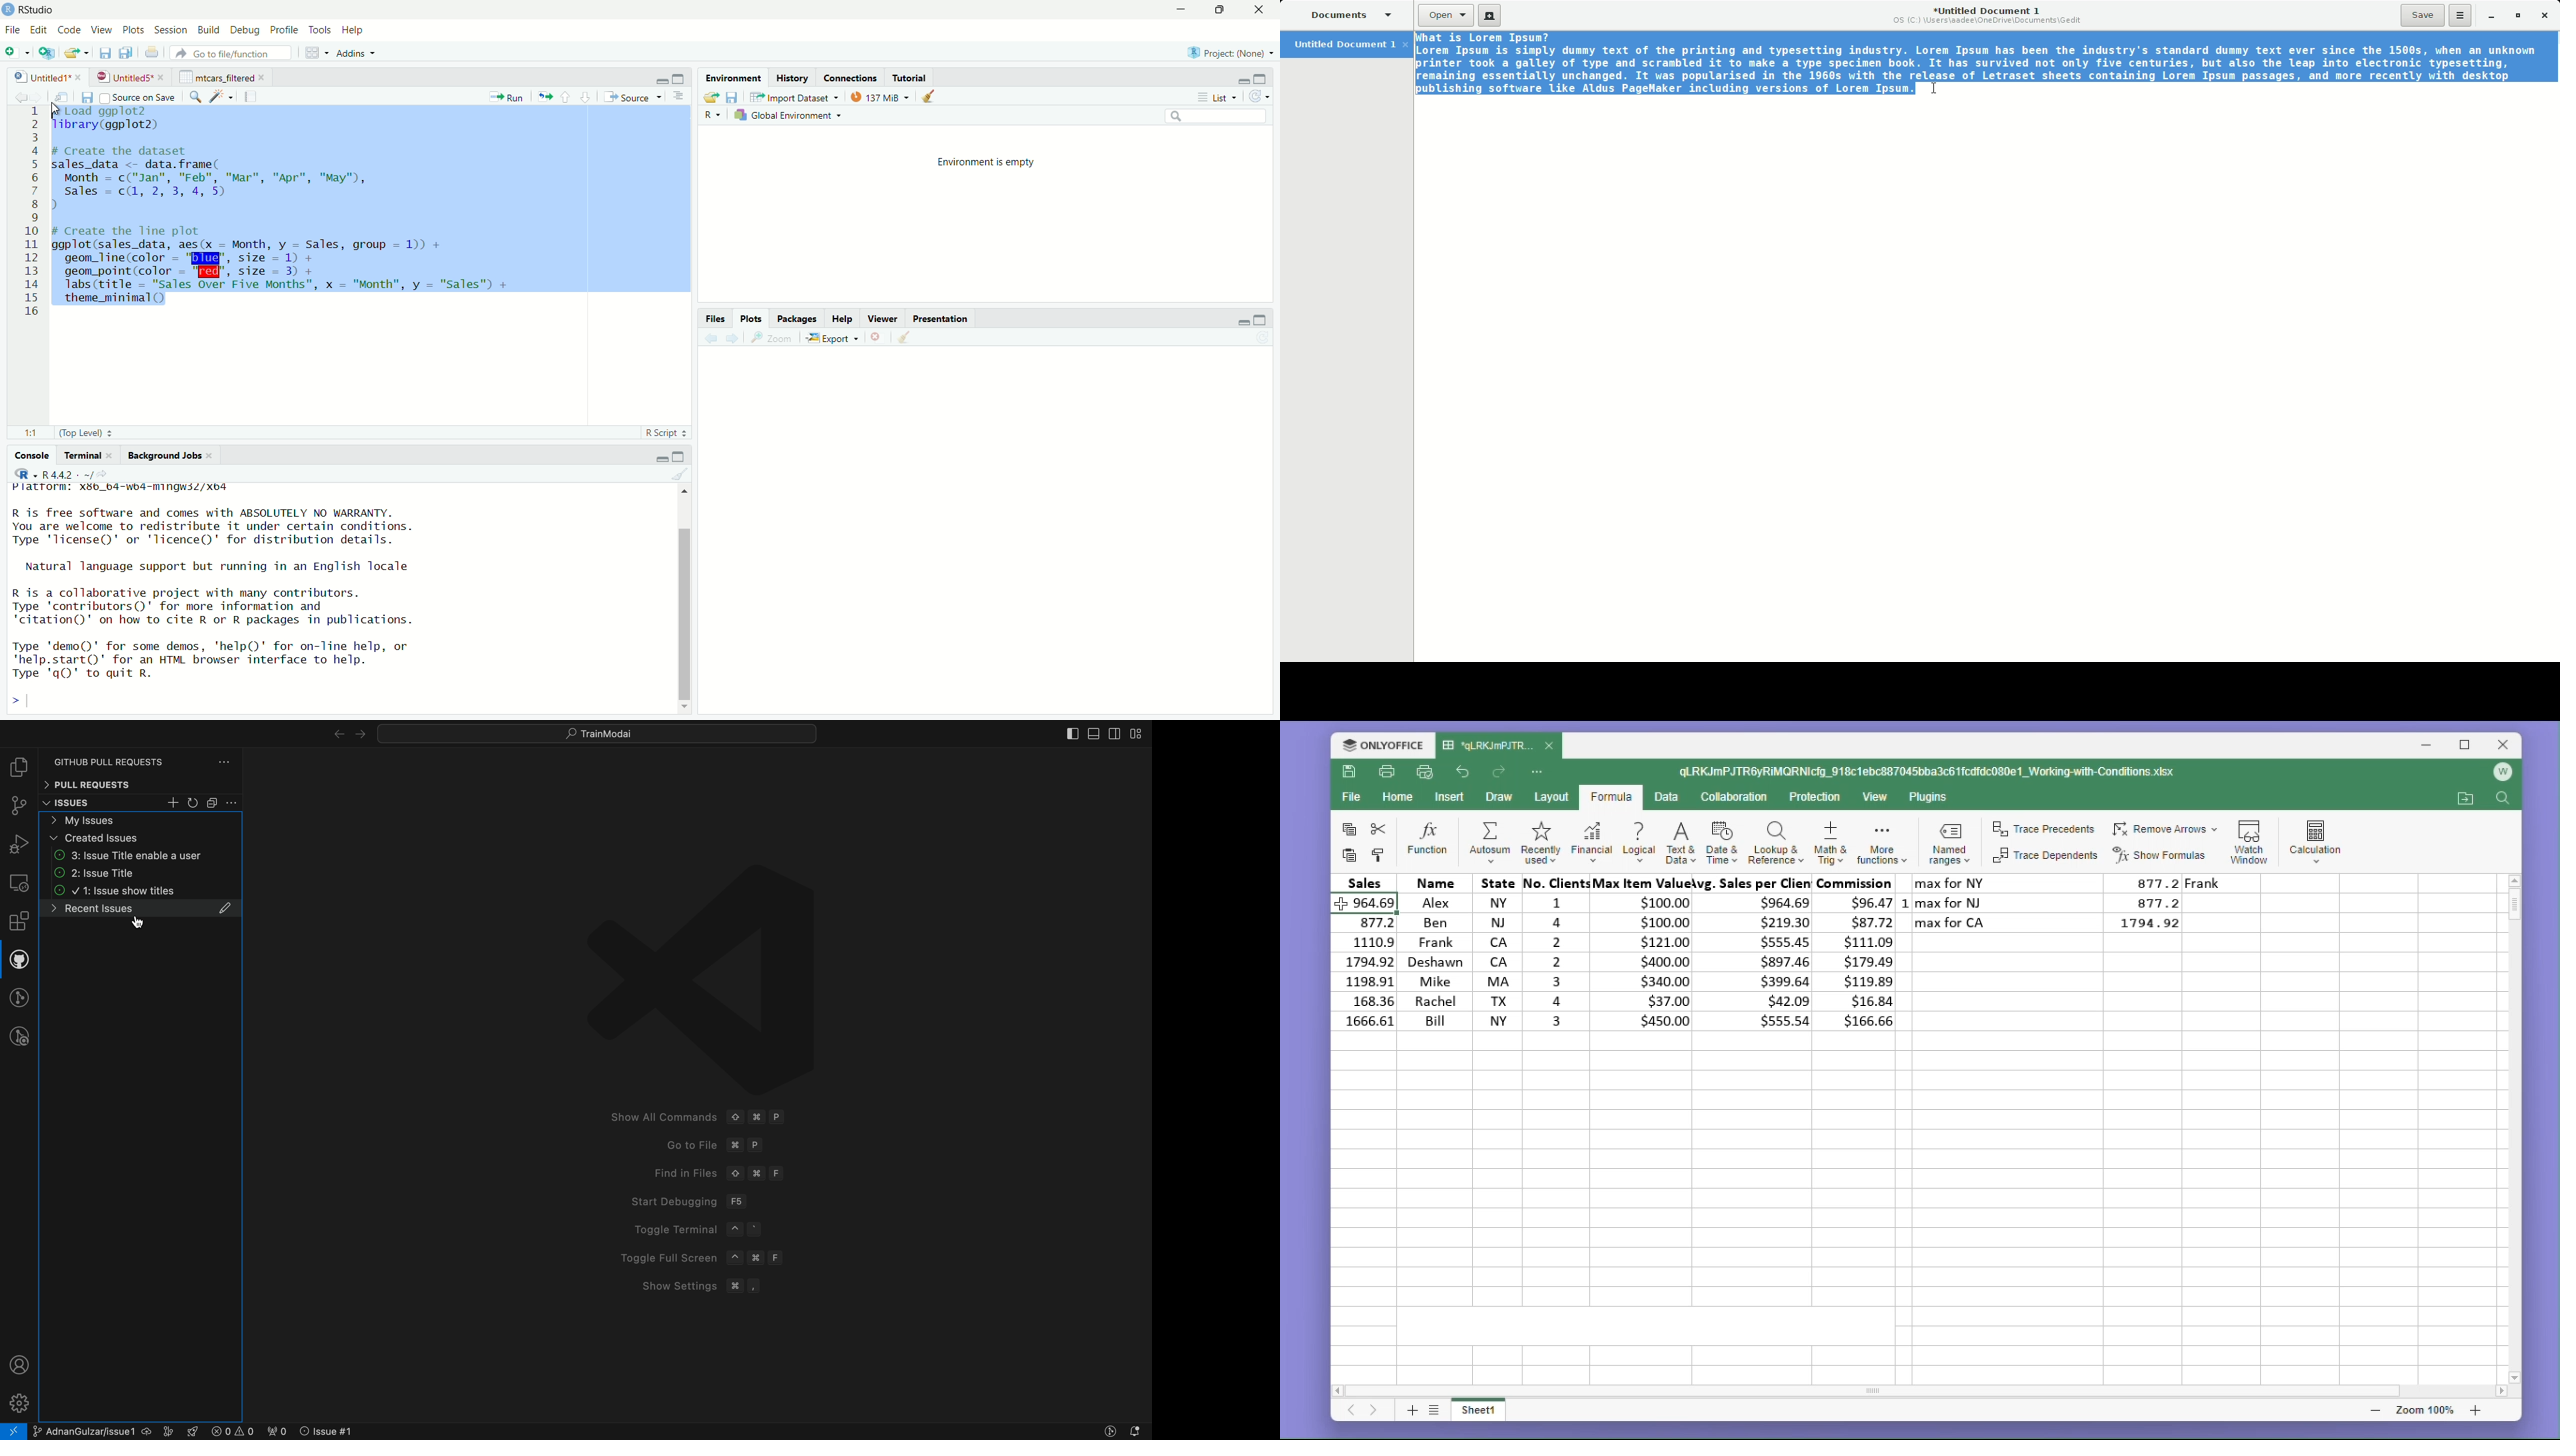 This screenshot has width=2576, height=1456. What do you see at coordinates (163, 77) in the screenshot?
I see `close` at bounding box center [163, 77].